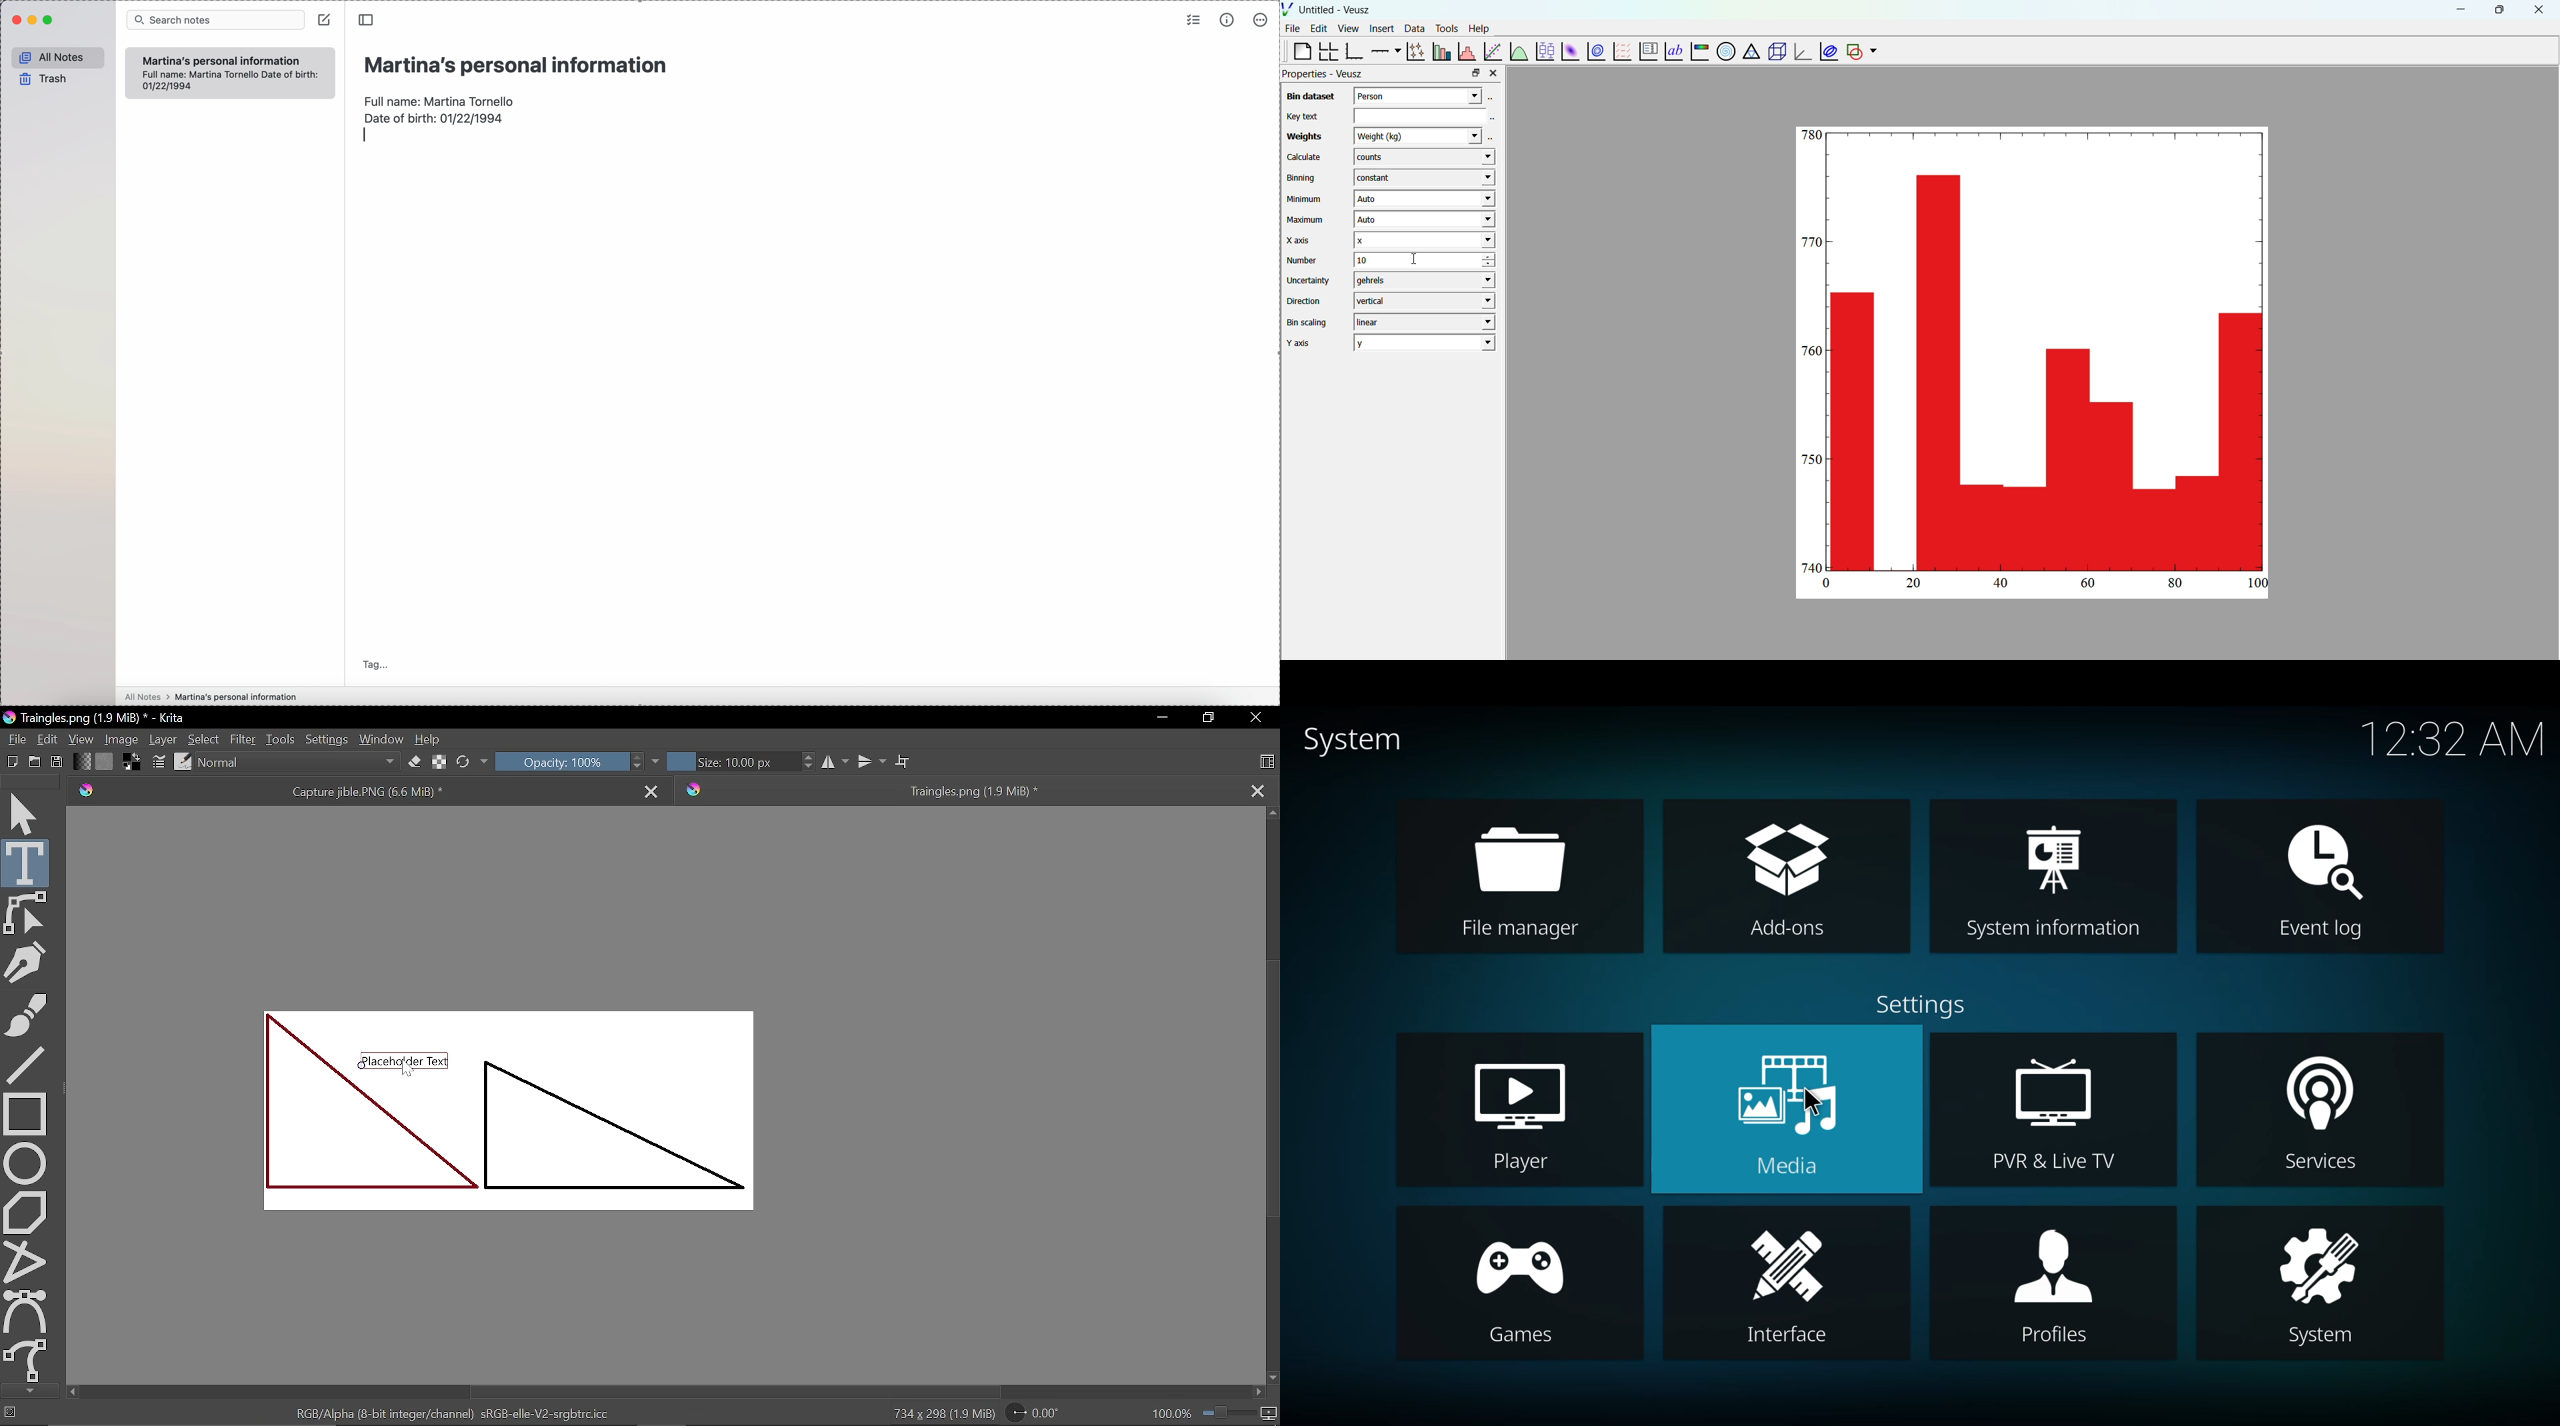  I want to click on plot covariance ellipses, so click(1827, 51).